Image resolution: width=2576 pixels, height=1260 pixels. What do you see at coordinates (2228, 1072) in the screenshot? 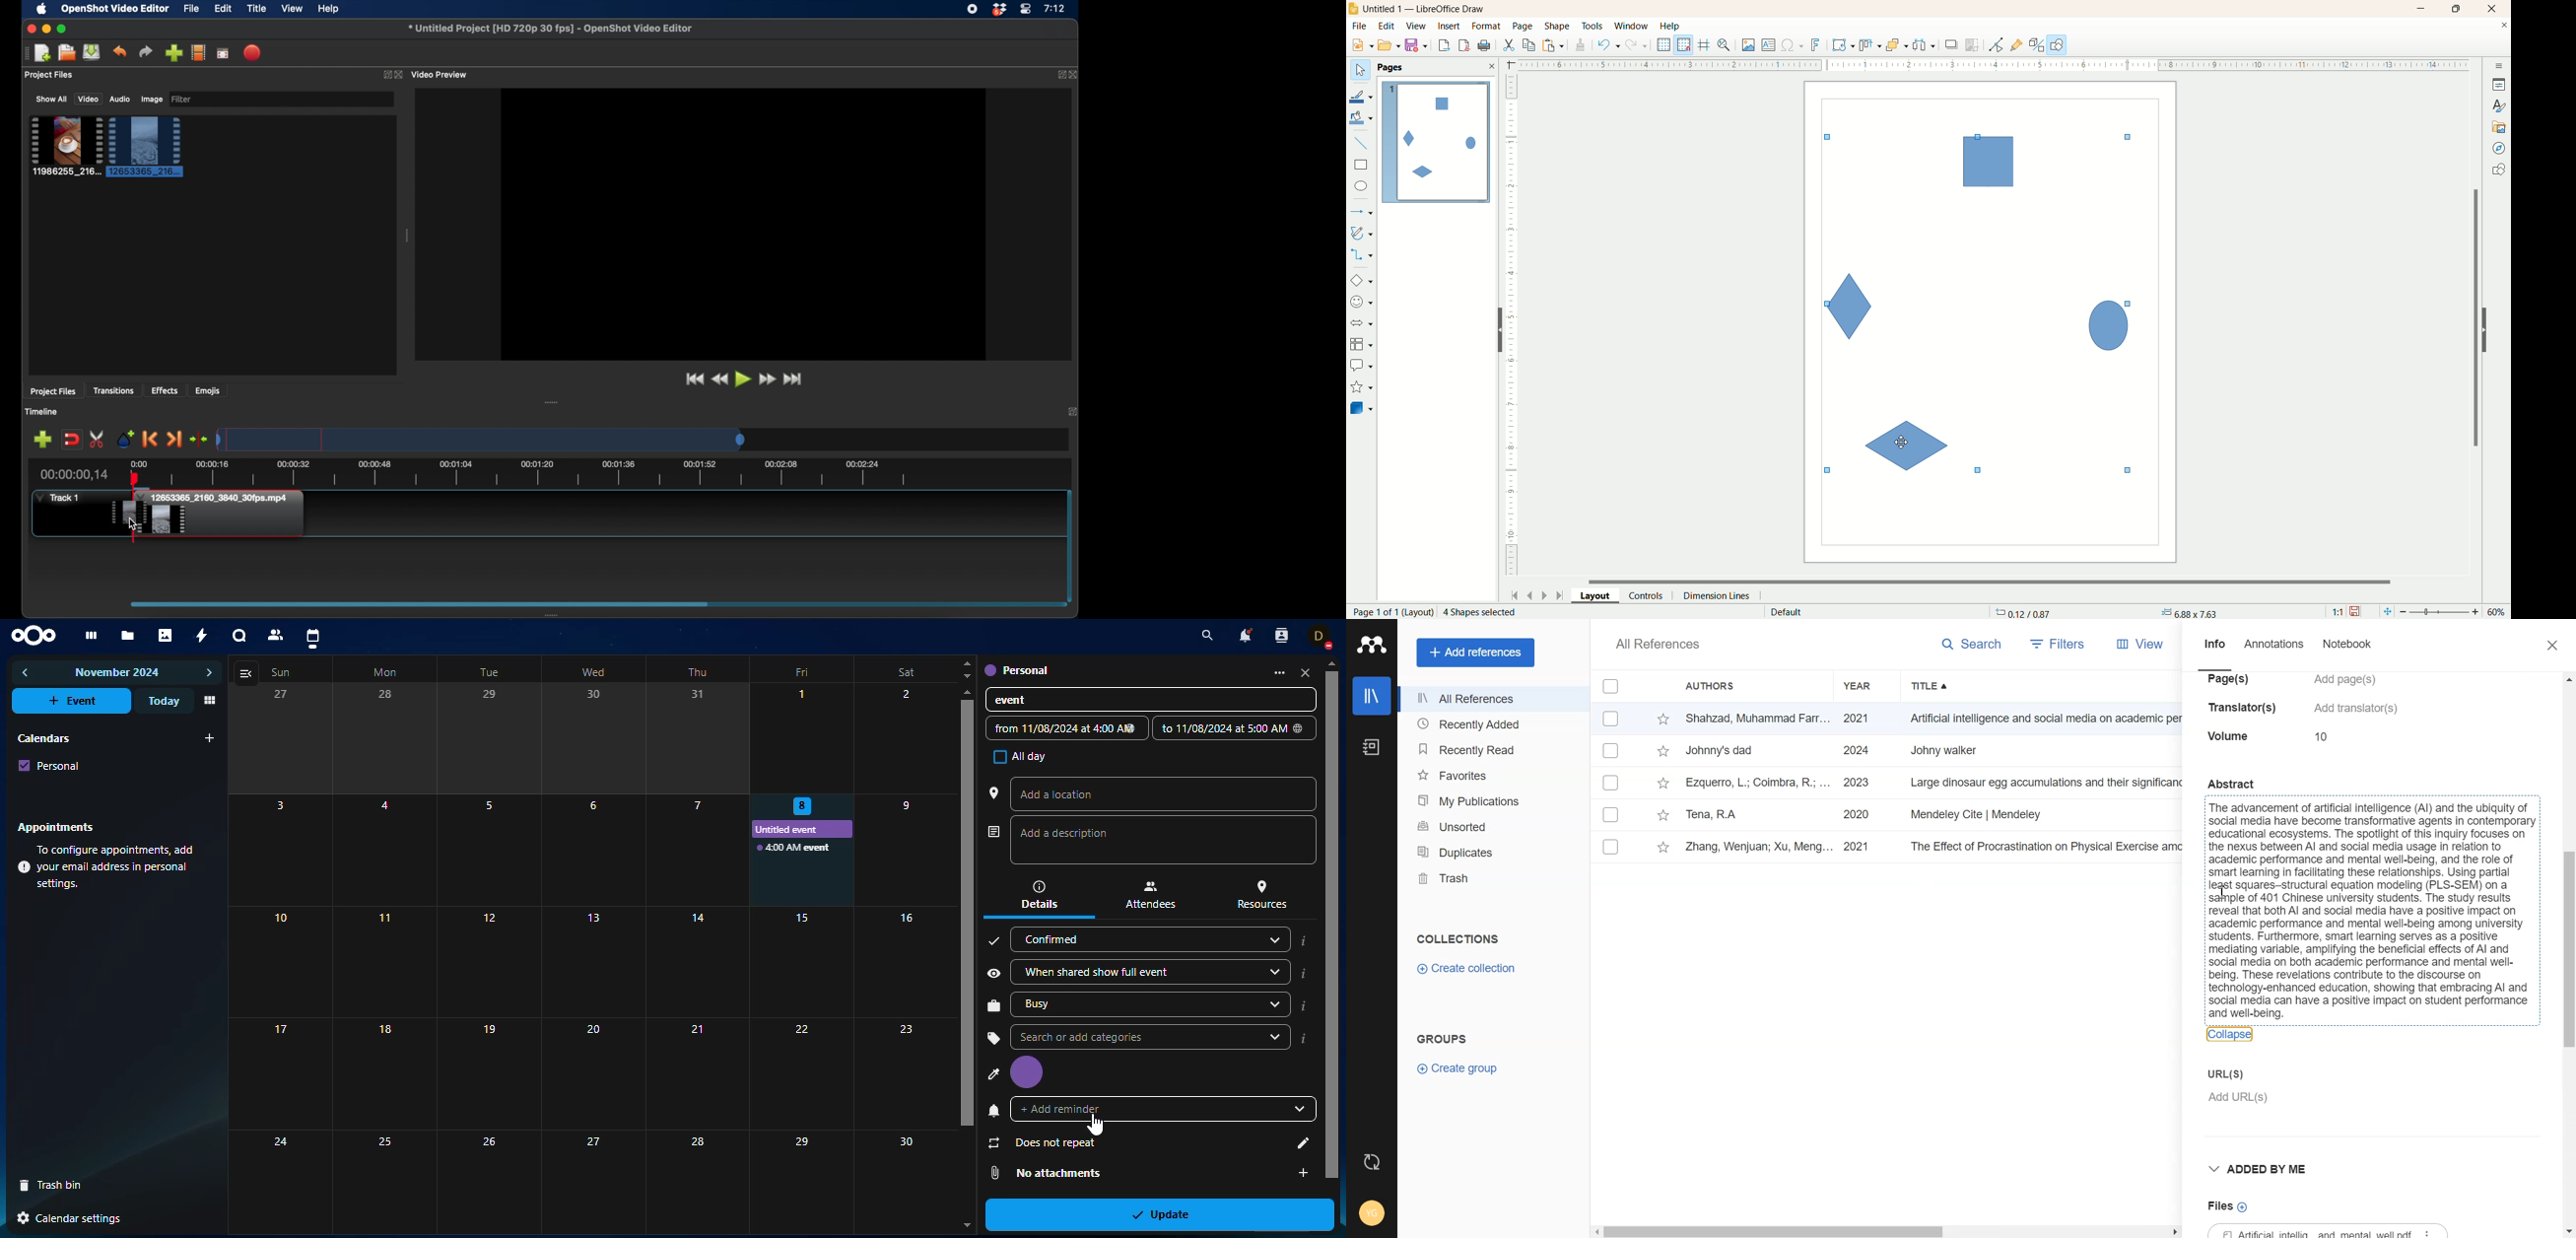
I see `Enter URL` at bounding box center [2228, 1072].